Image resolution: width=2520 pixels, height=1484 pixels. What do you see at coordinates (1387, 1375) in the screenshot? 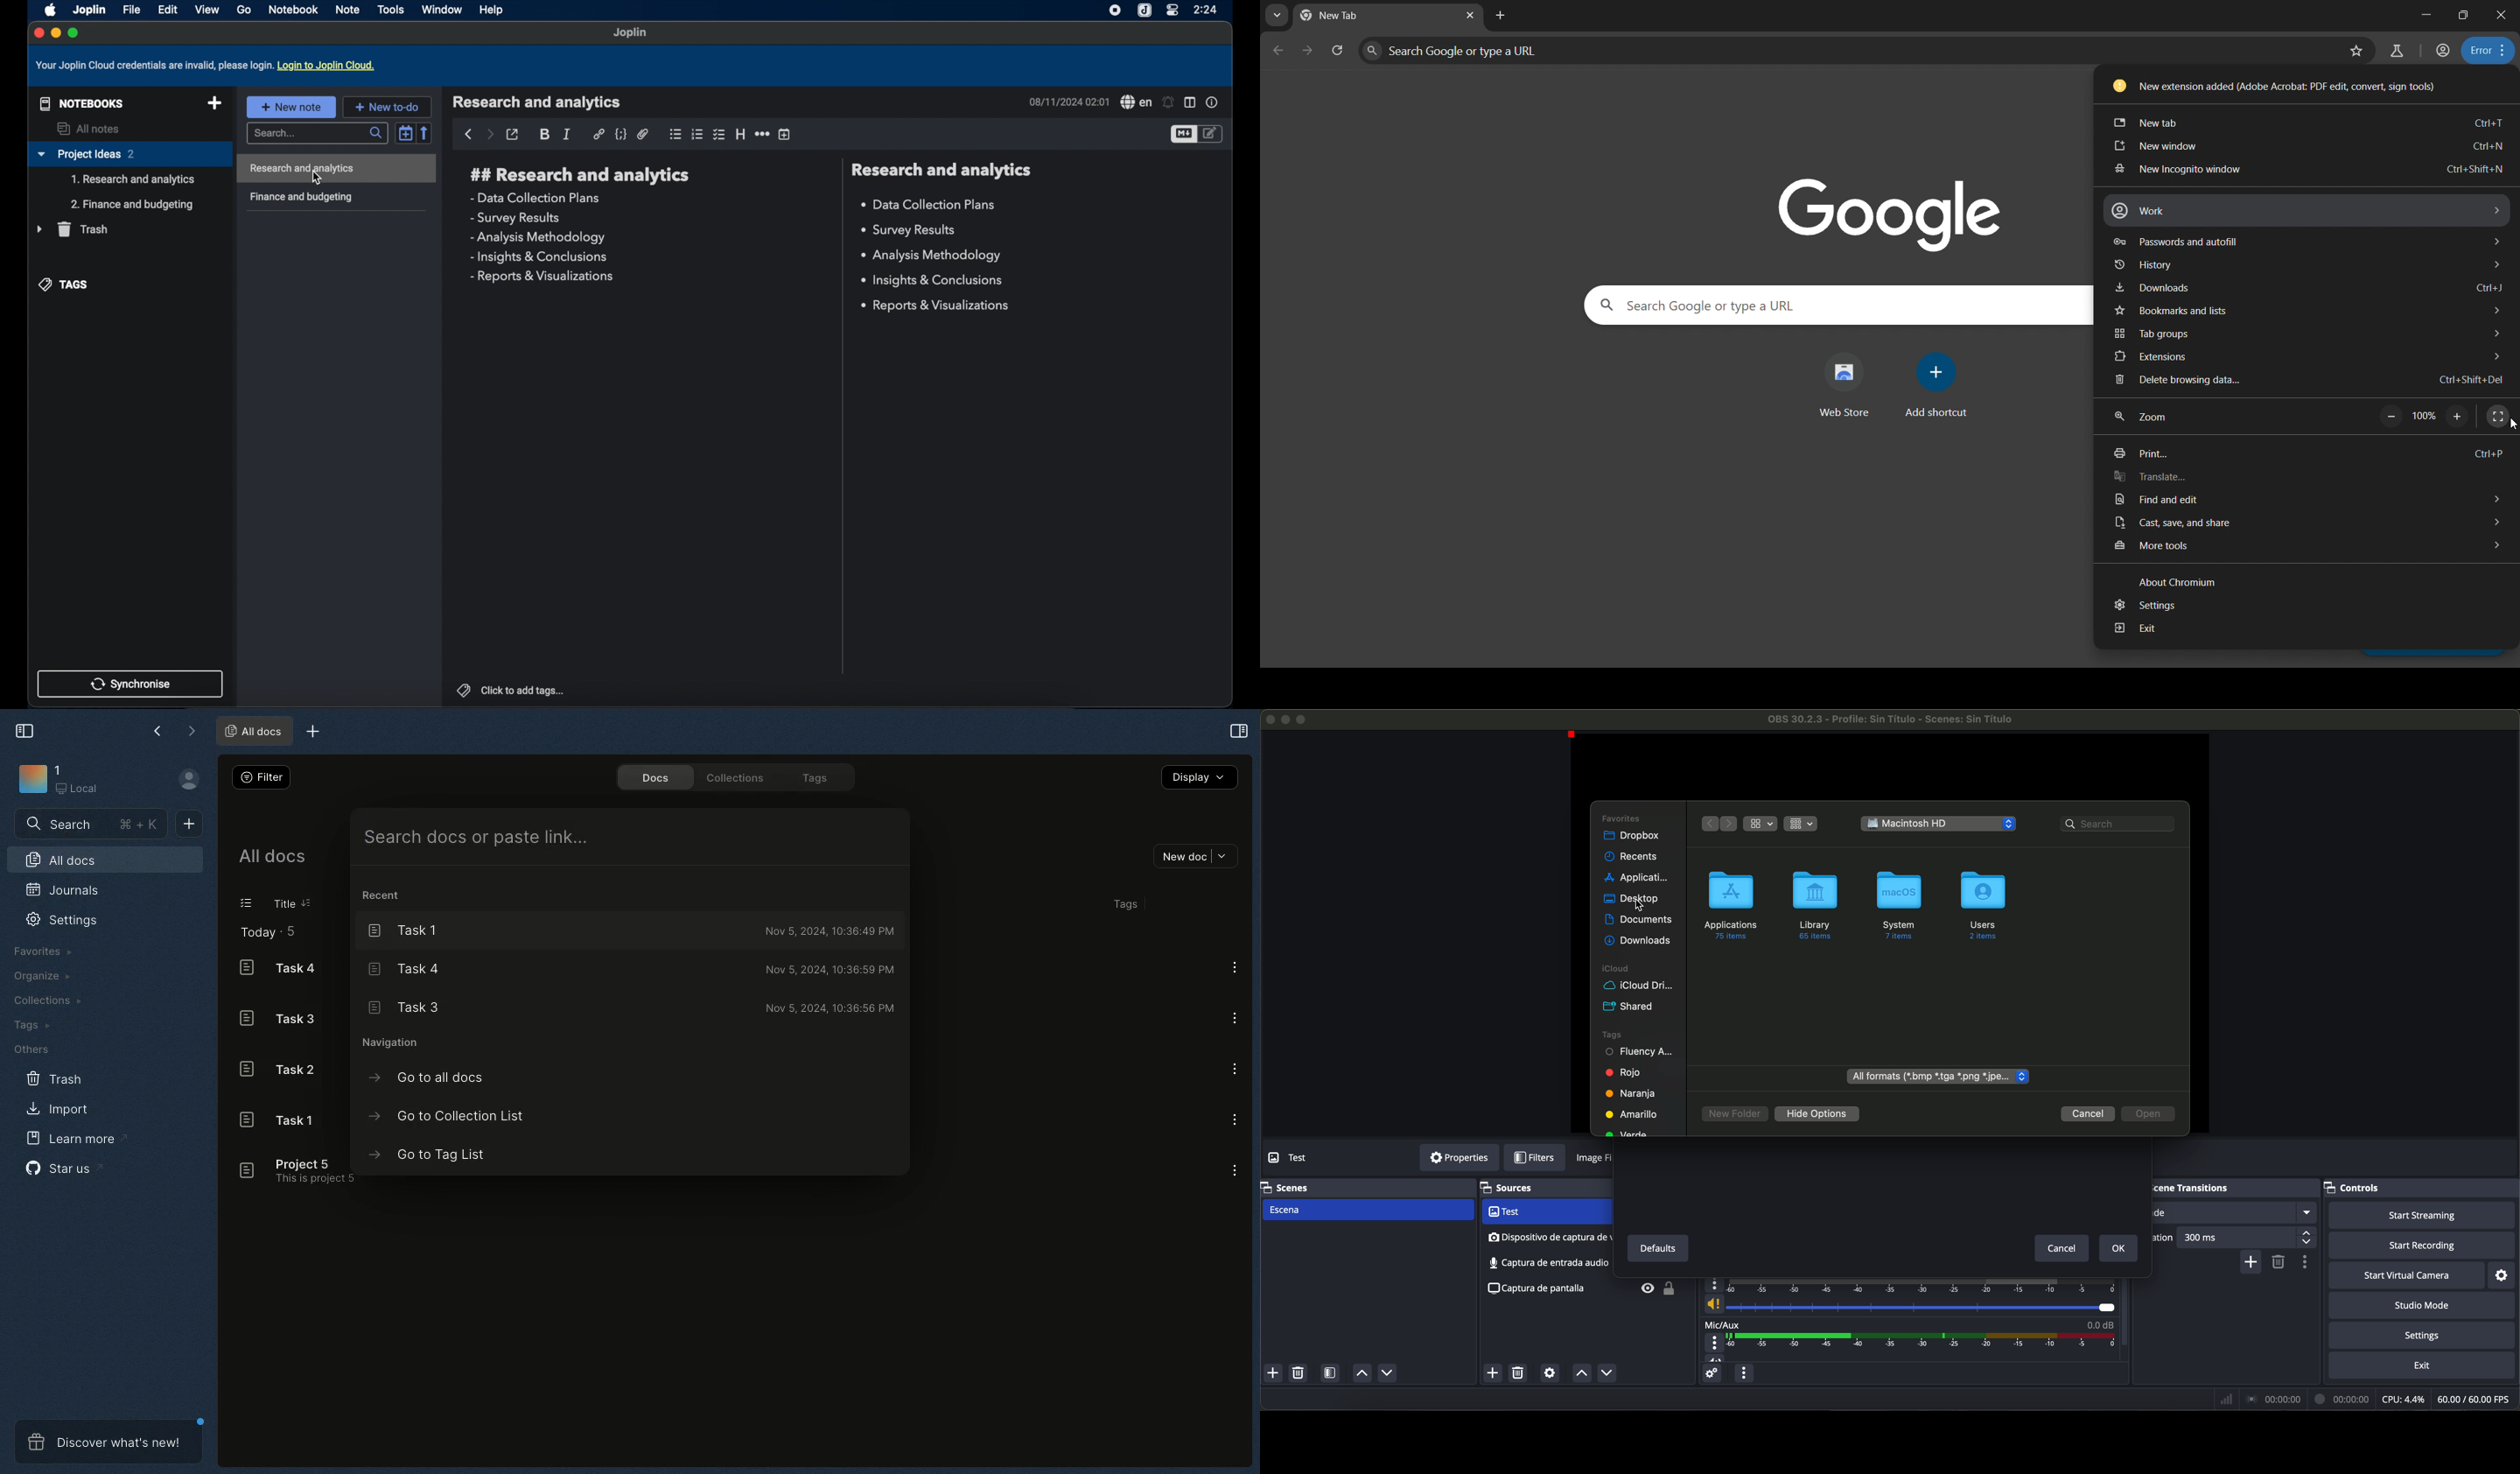
I see `move scene down` at bounding box center [1387, 1375].